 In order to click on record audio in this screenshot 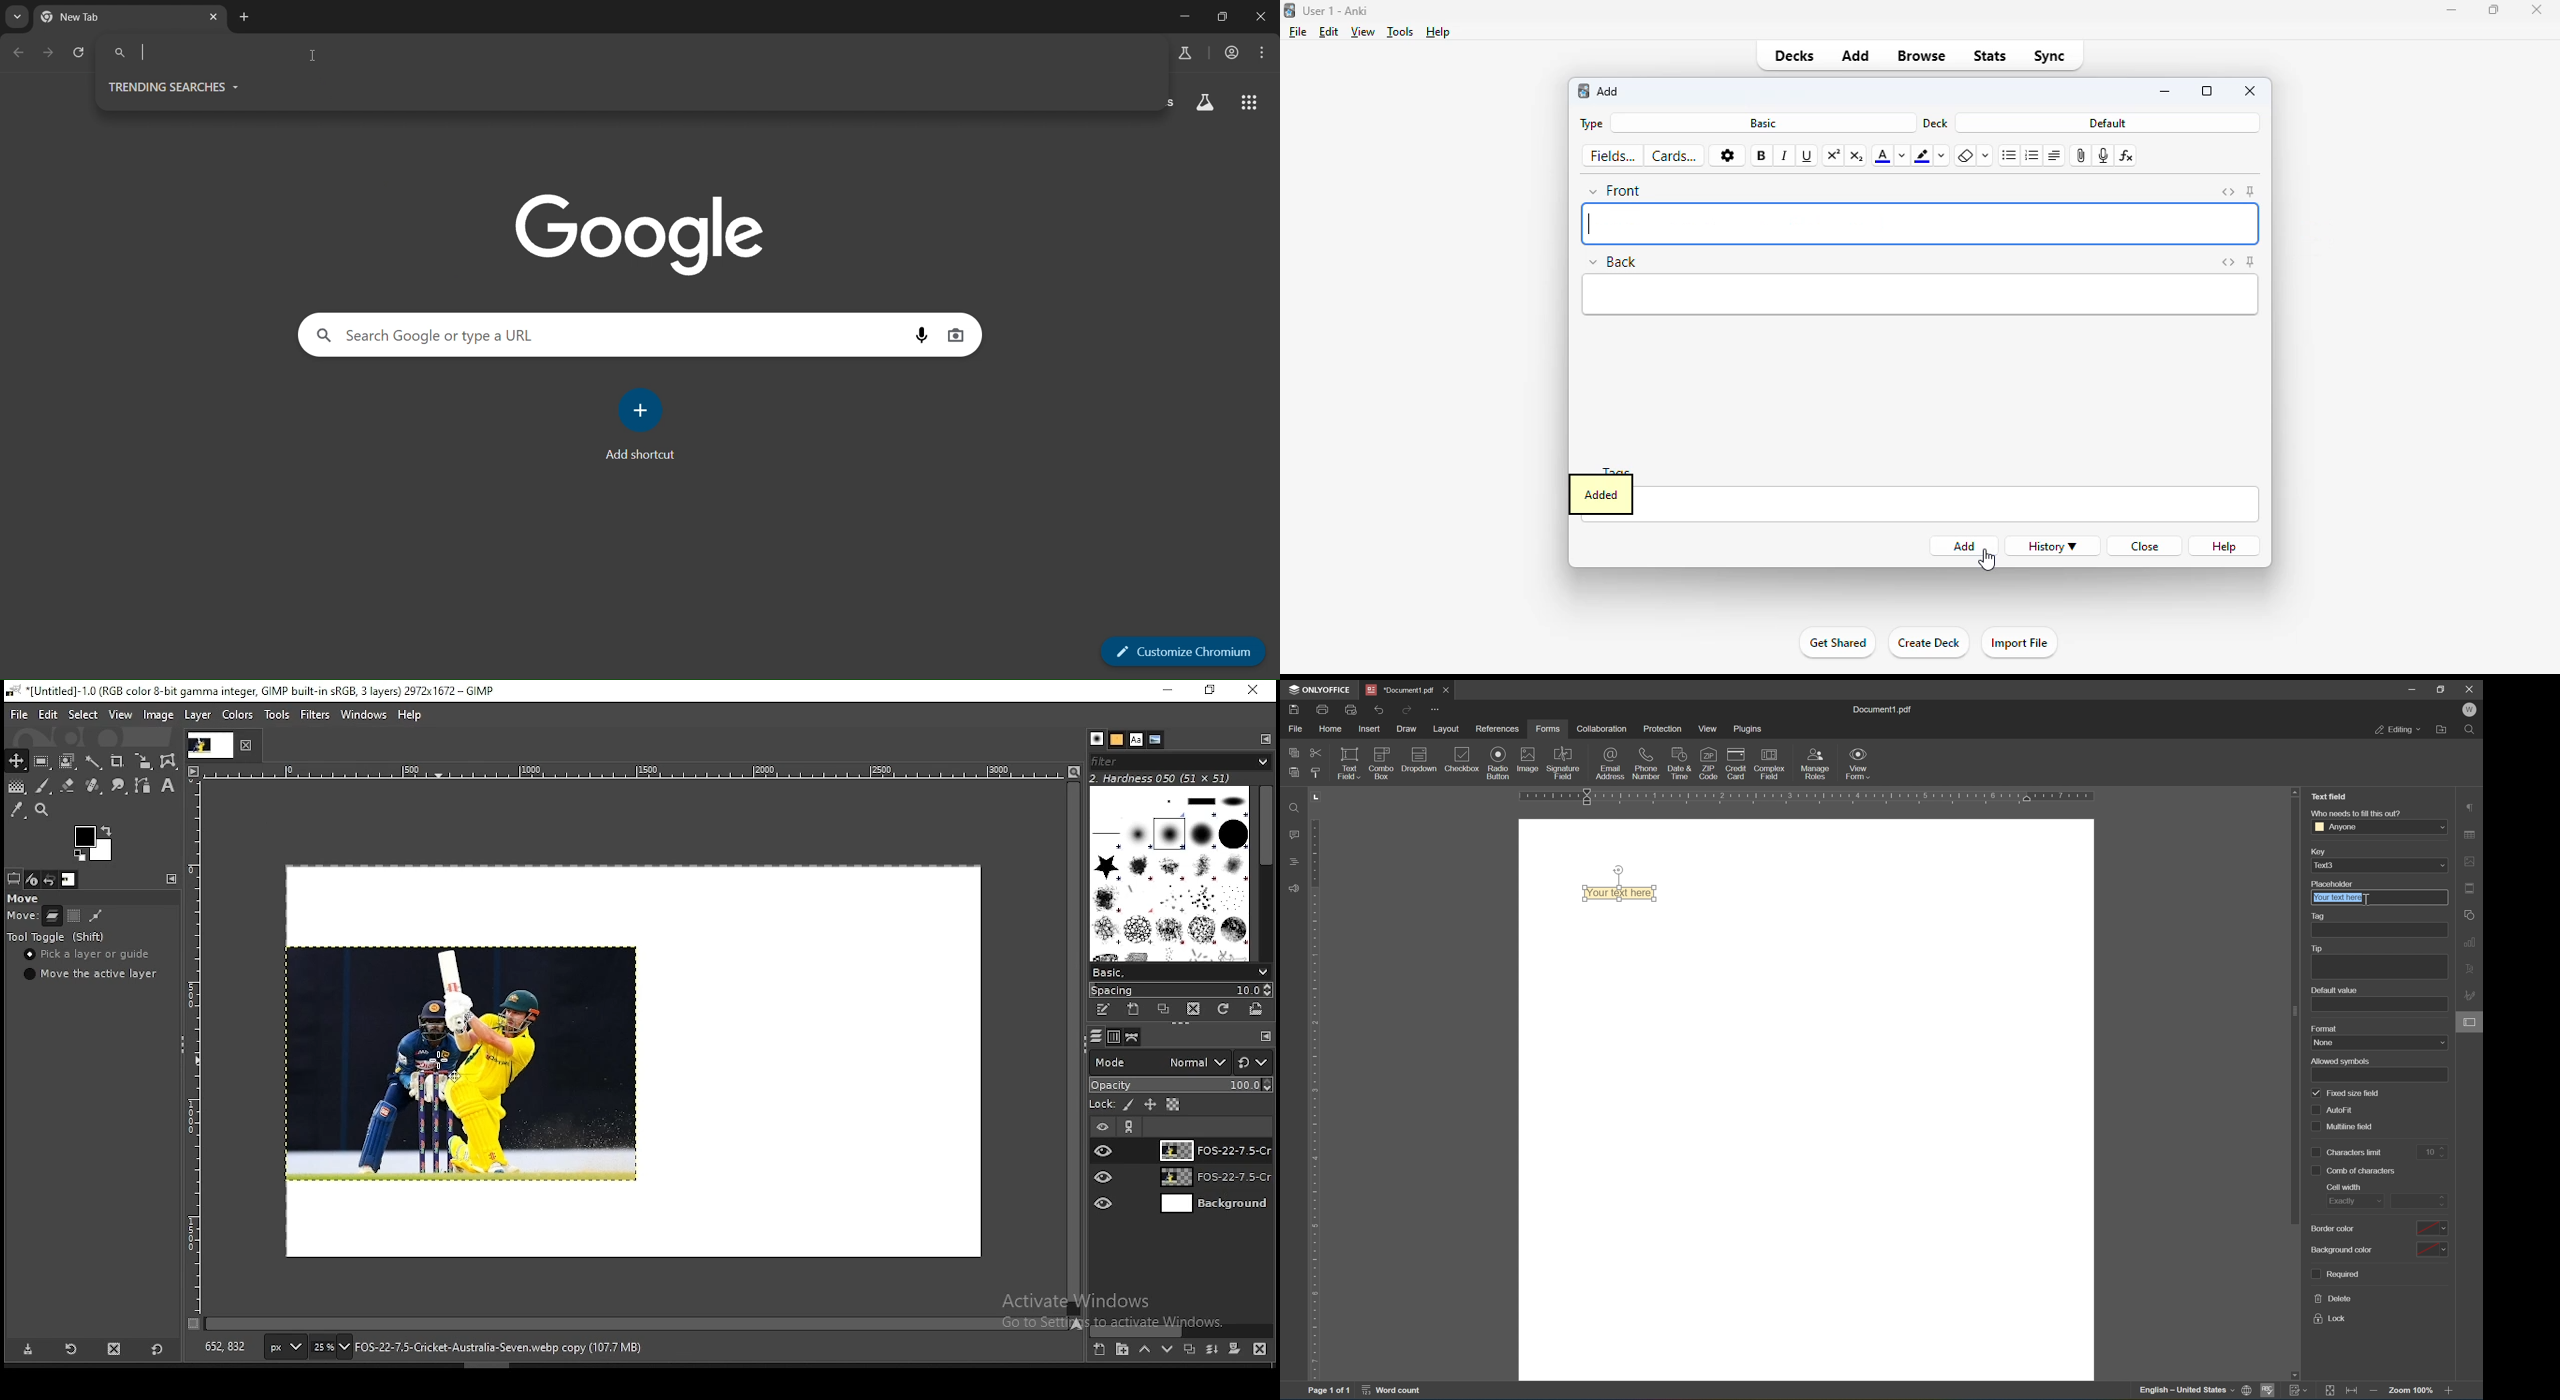, I will do `click(2102, 156)`.